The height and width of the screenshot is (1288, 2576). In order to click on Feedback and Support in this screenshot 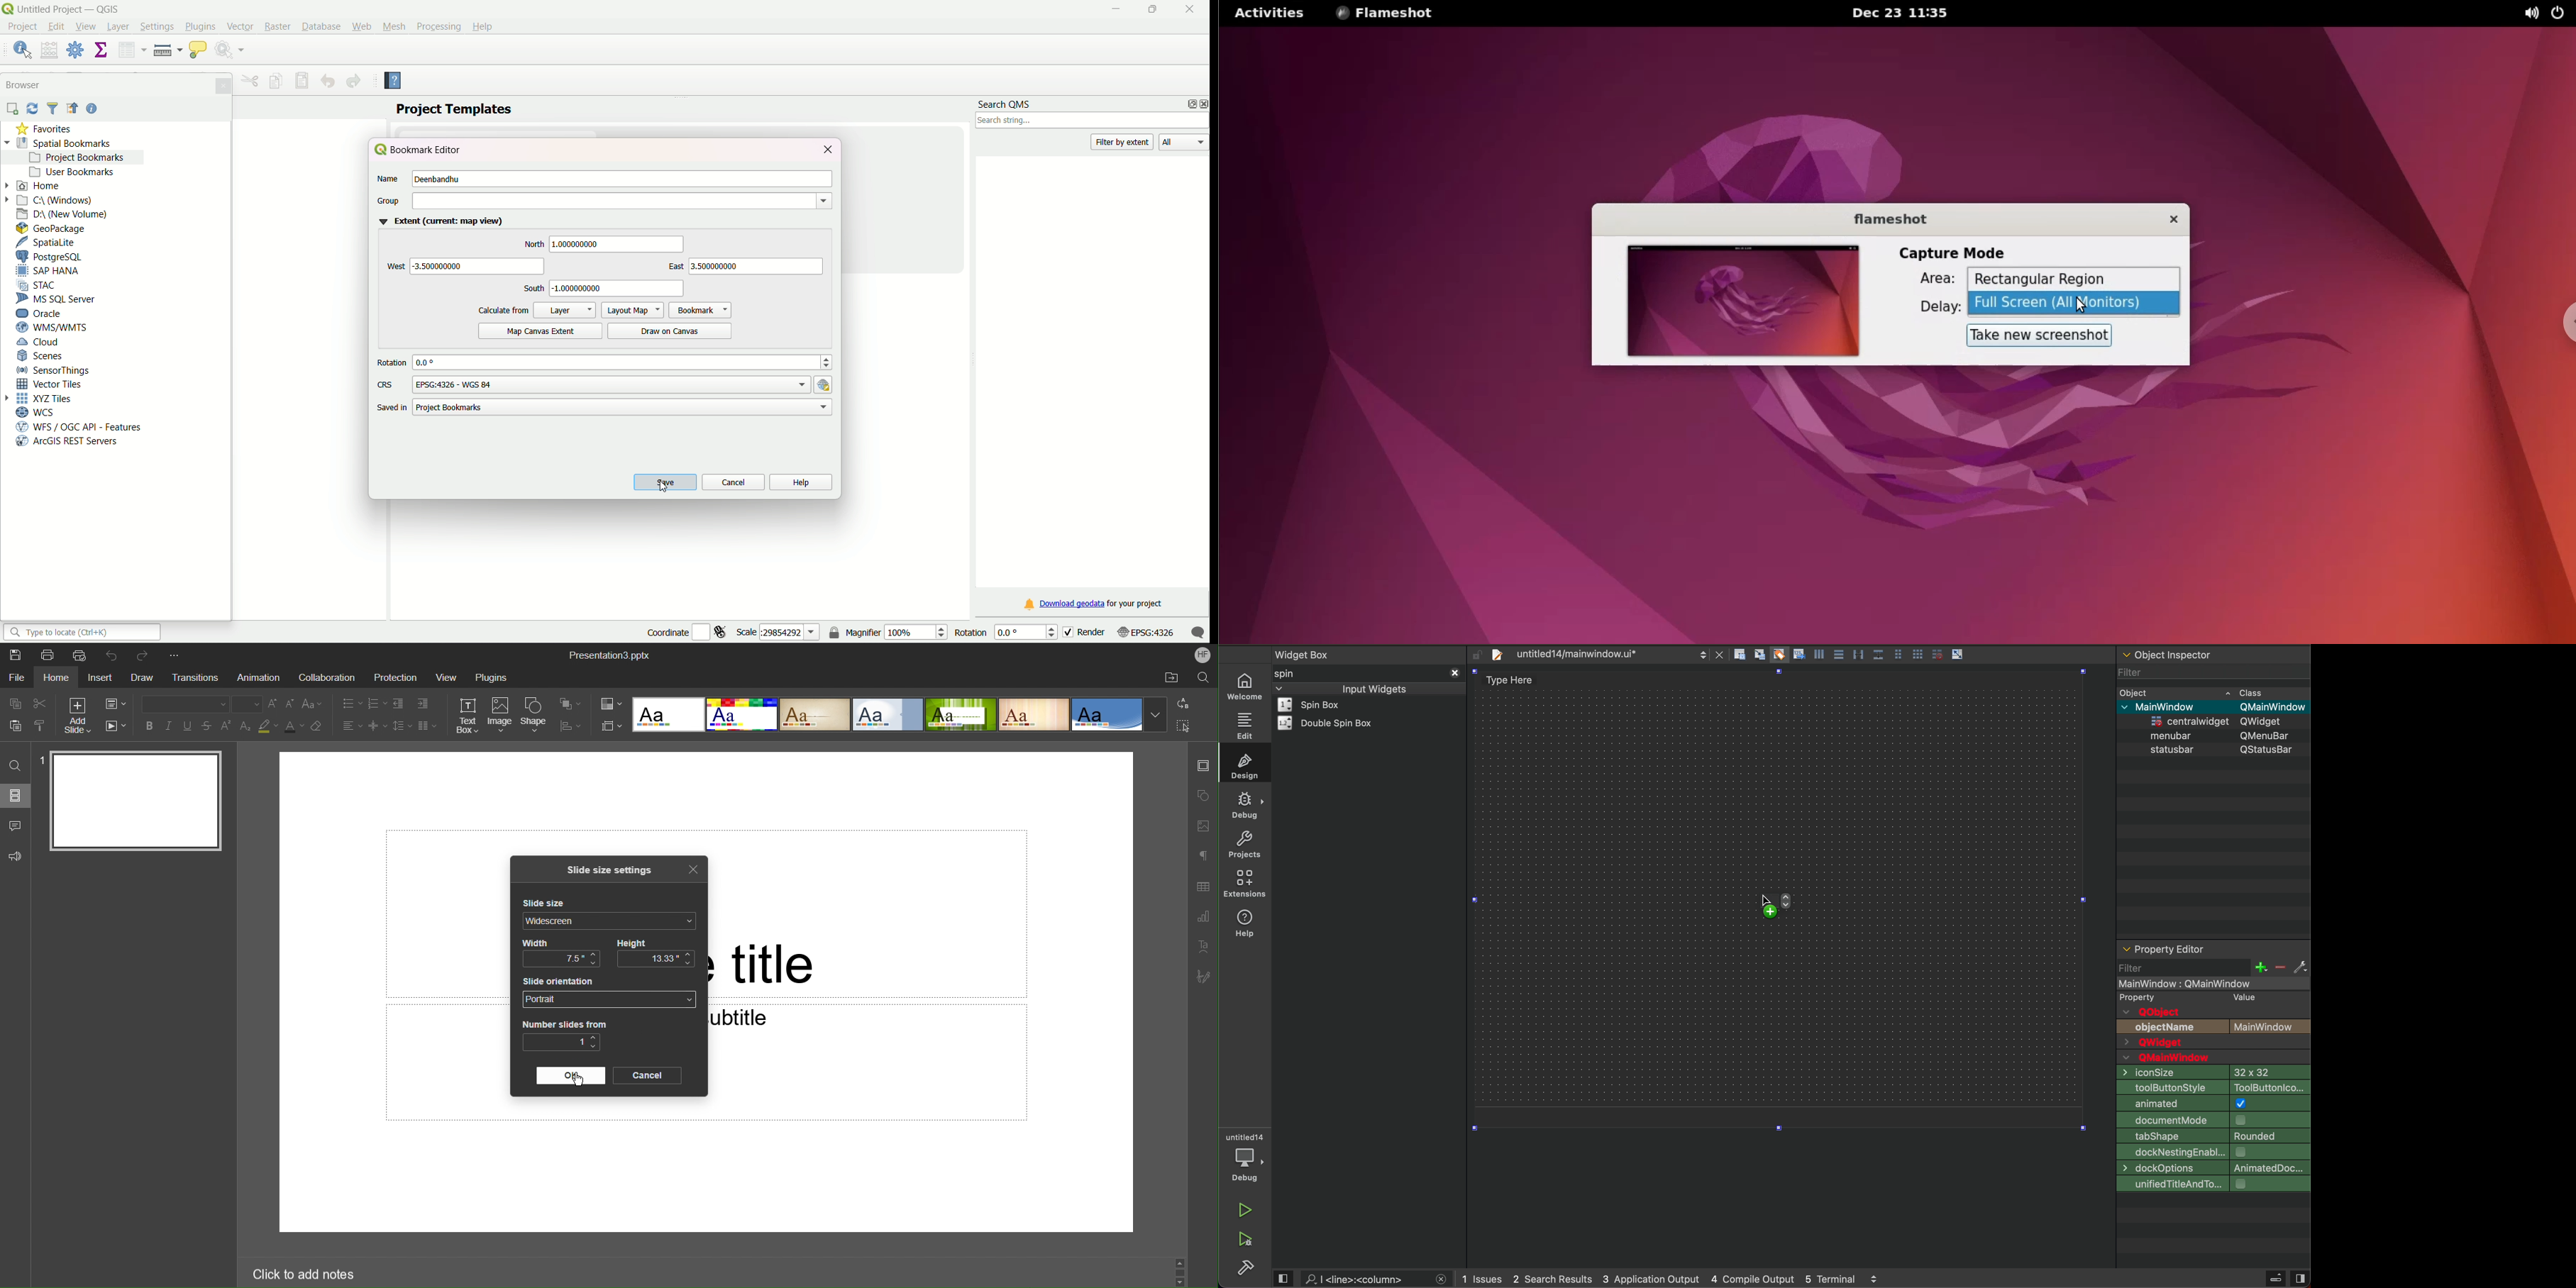, I will do `click(15, 856)`.